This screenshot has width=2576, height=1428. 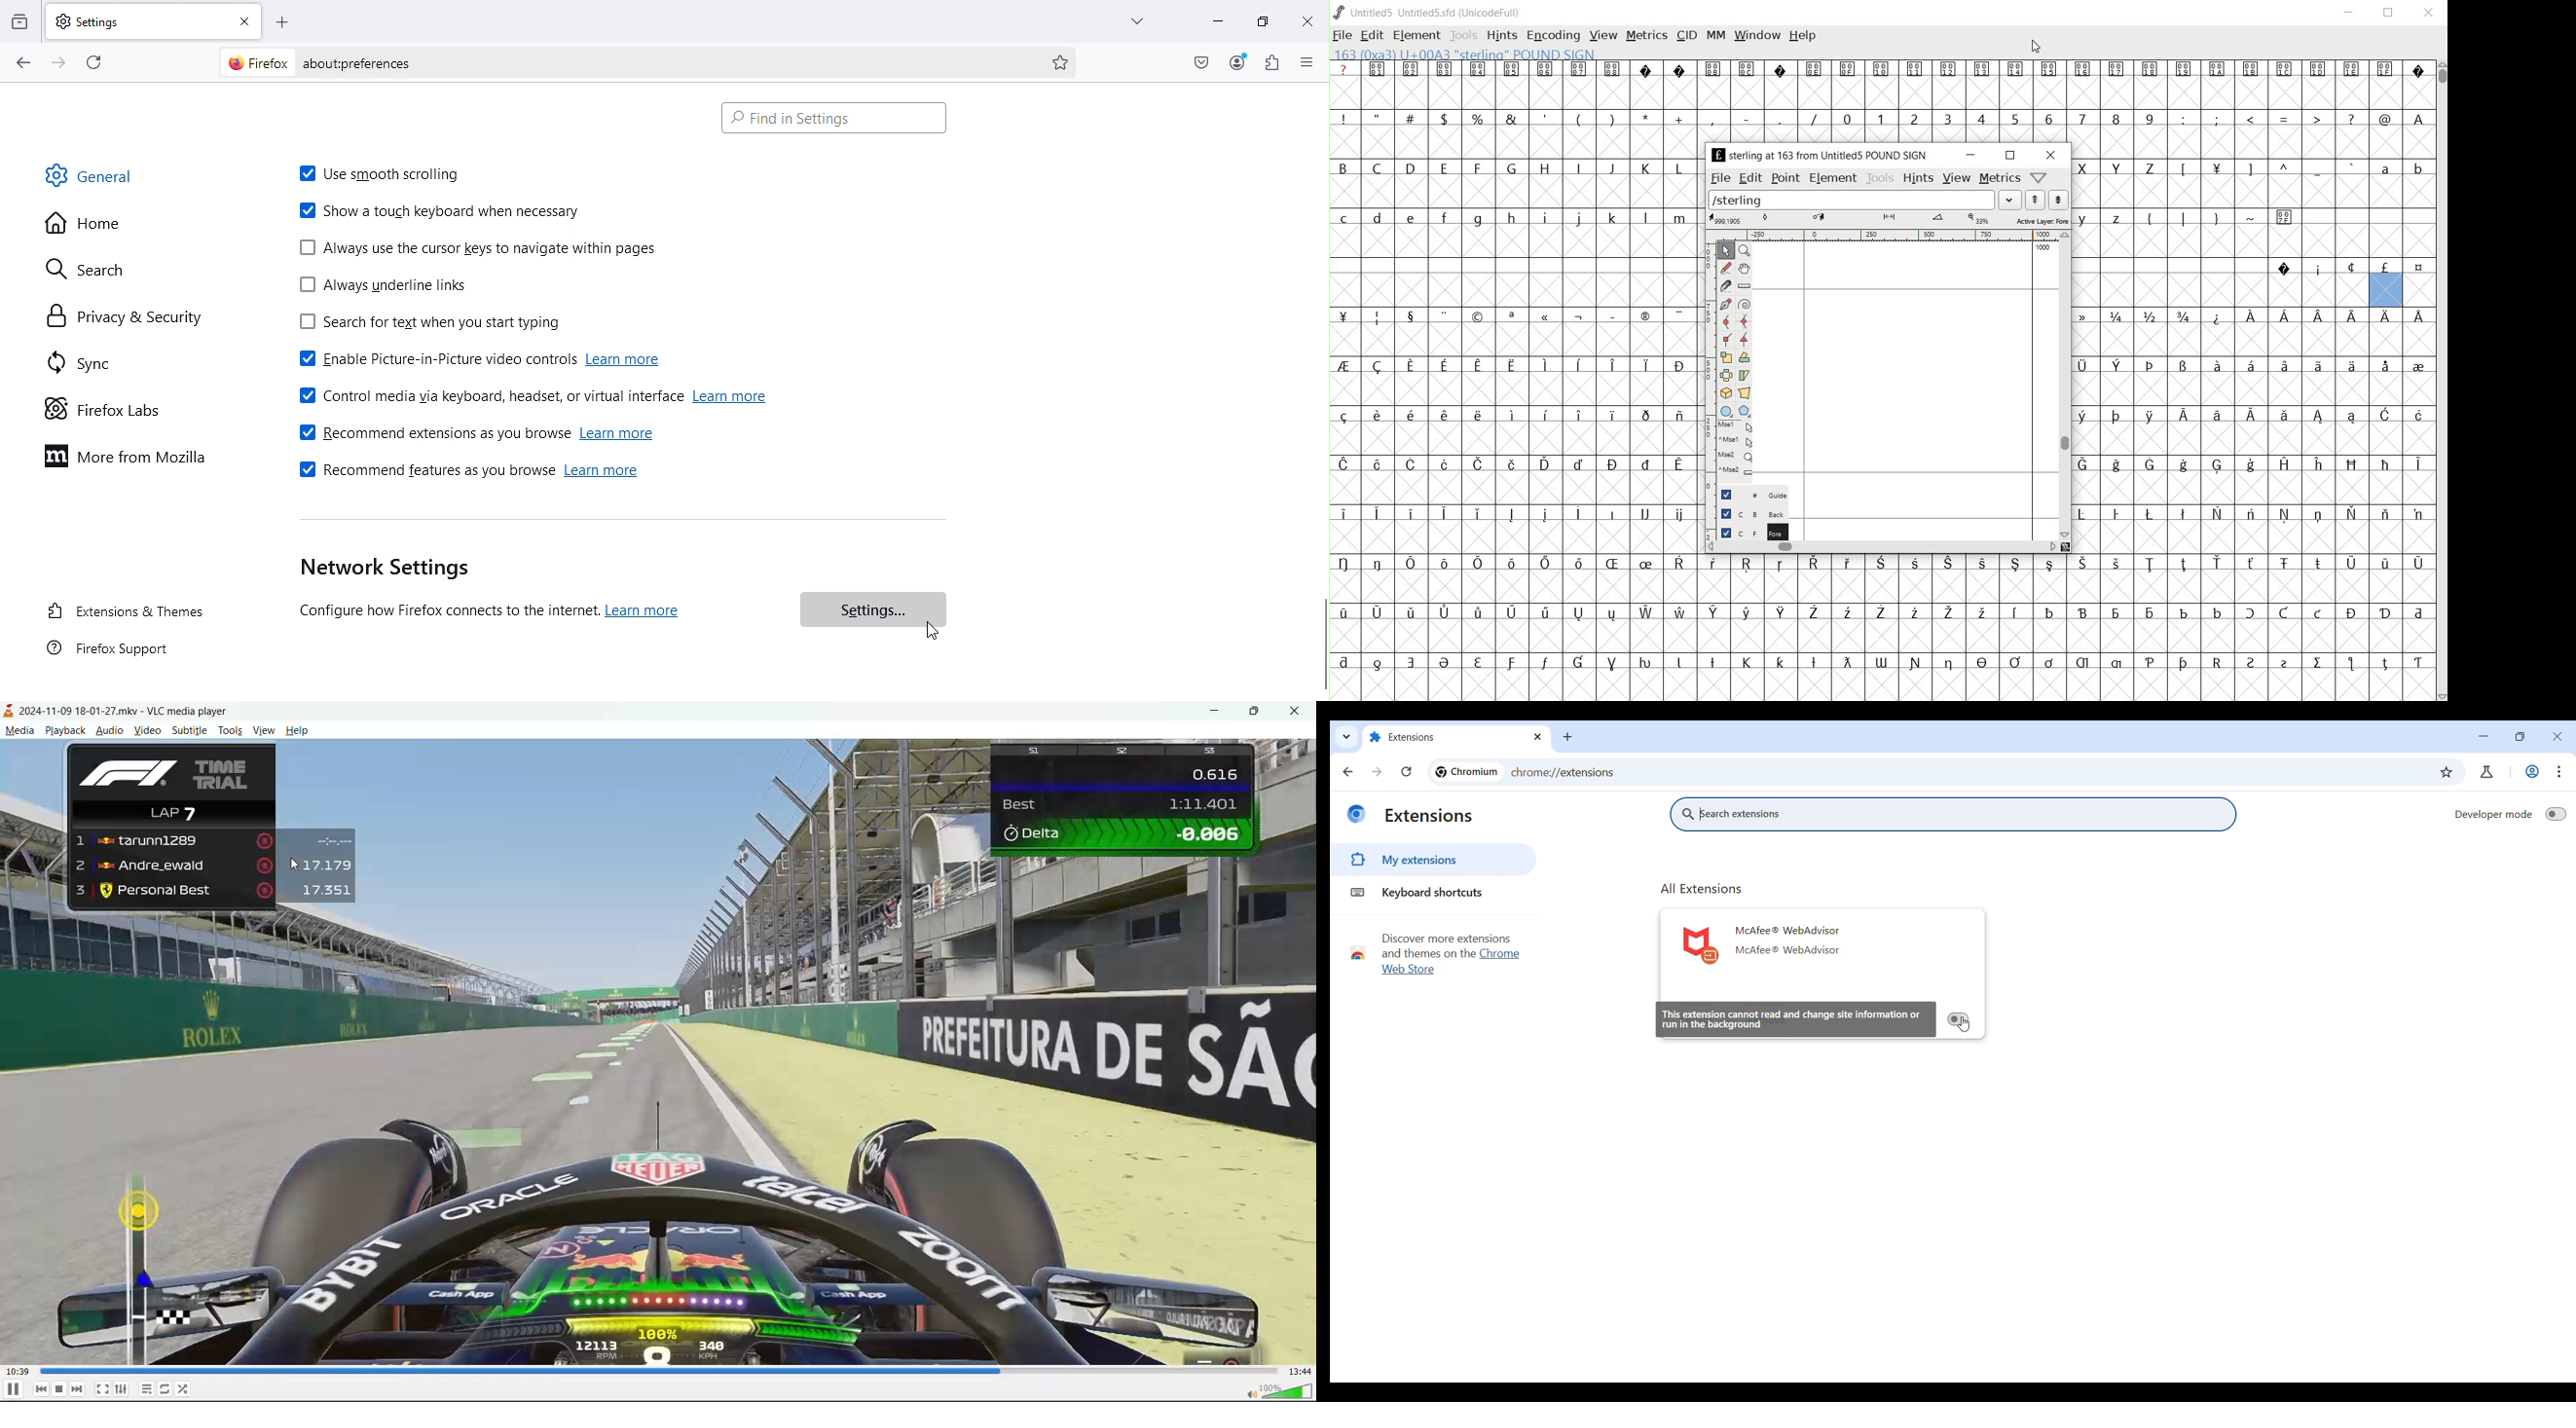 I want to click on Minimize, so click(x=2484, y=736).